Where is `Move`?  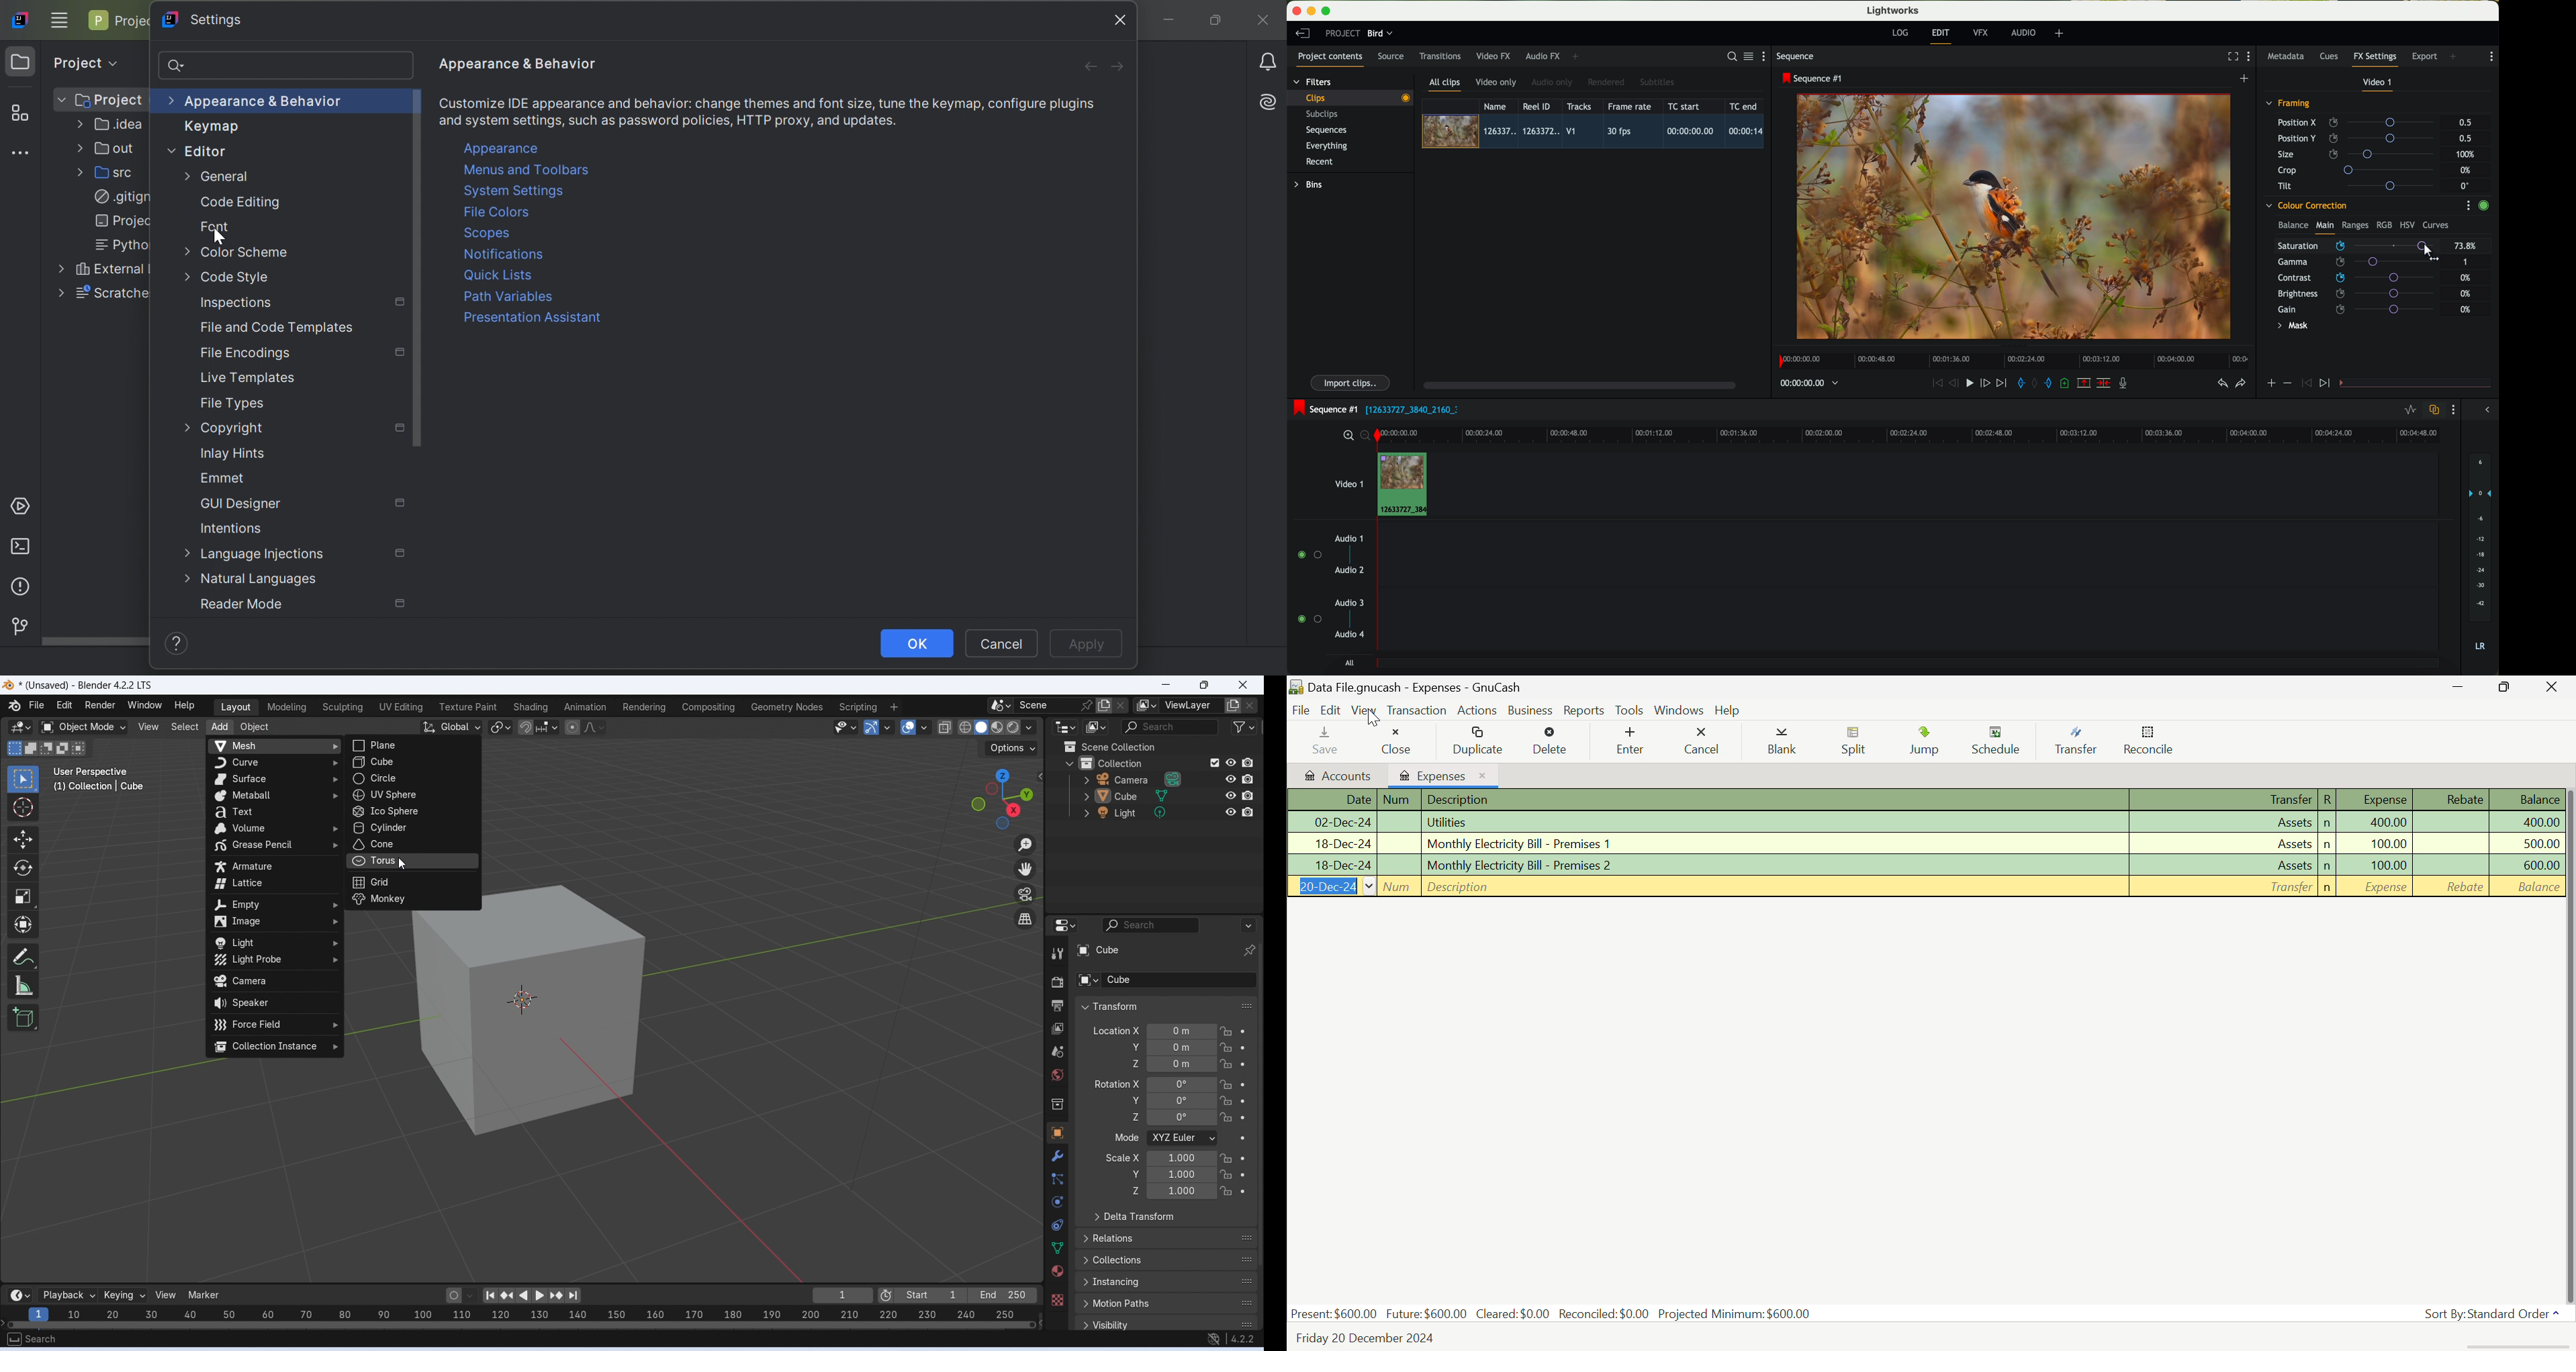 Move is located at coordinates (22, 840).